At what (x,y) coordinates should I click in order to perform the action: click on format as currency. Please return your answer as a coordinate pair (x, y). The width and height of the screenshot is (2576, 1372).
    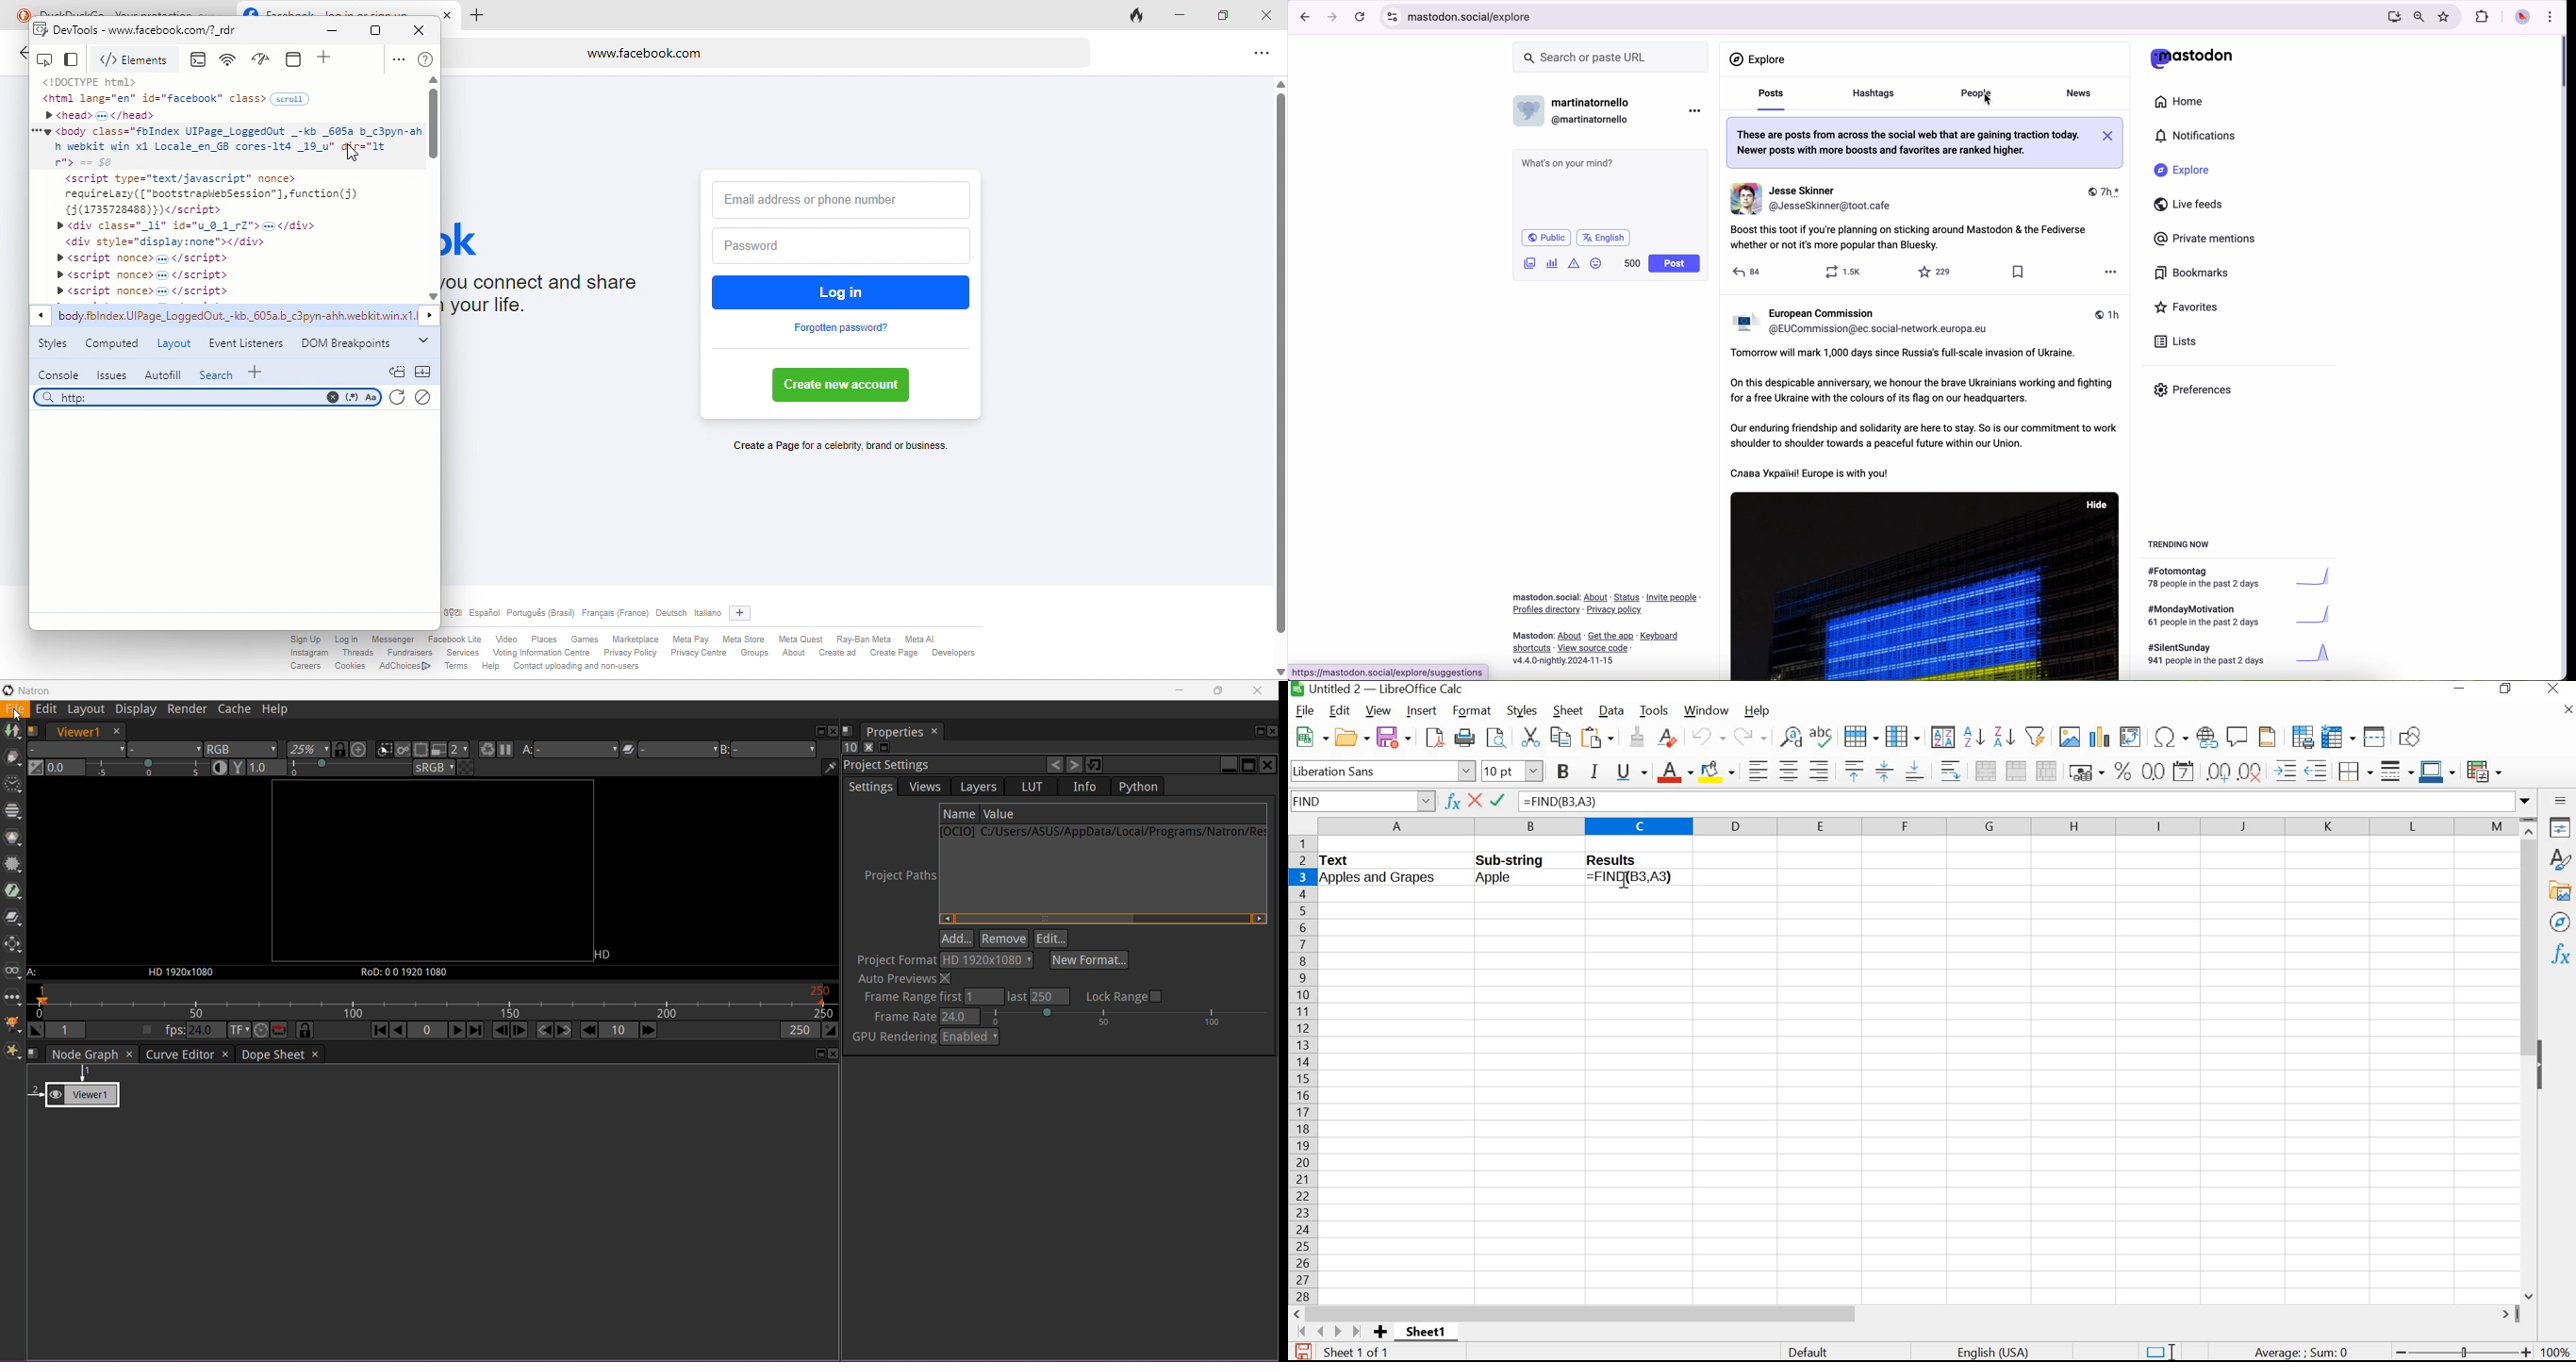
    Looking at the image, I should click on (2084, 771).